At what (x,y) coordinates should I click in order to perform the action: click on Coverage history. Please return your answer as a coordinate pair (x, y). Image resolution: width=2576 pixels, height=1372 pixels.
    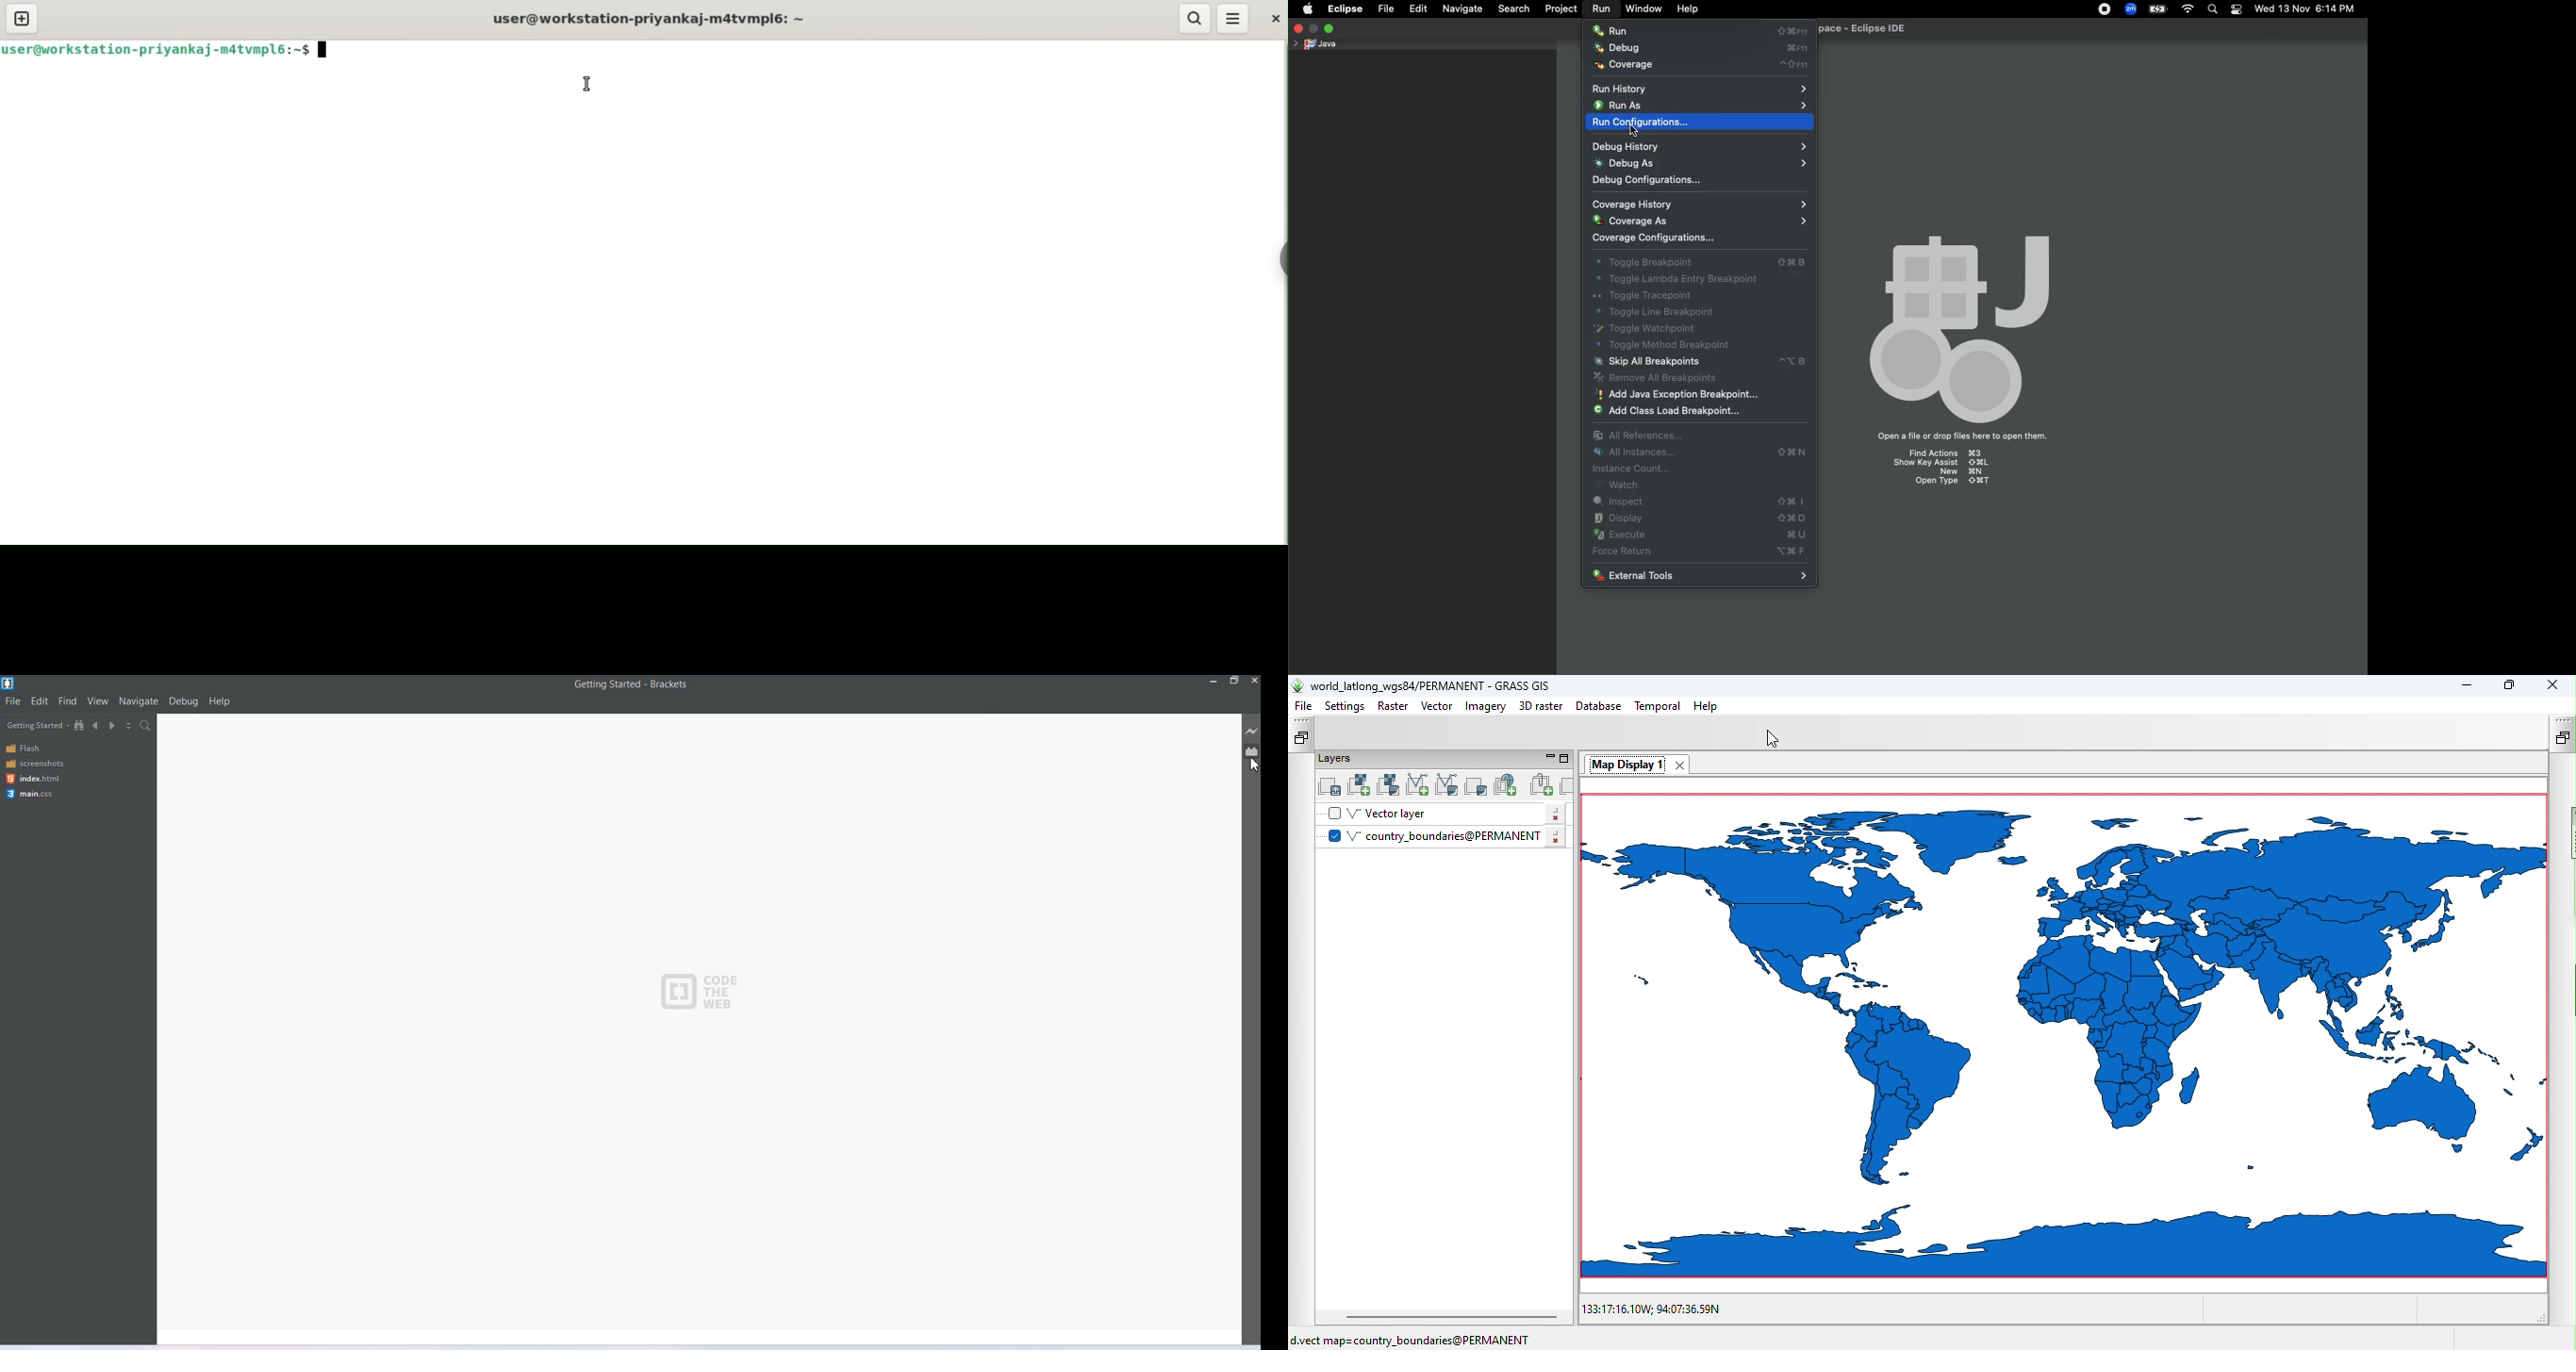
    Looking at the image, I should click on (1700, 205).